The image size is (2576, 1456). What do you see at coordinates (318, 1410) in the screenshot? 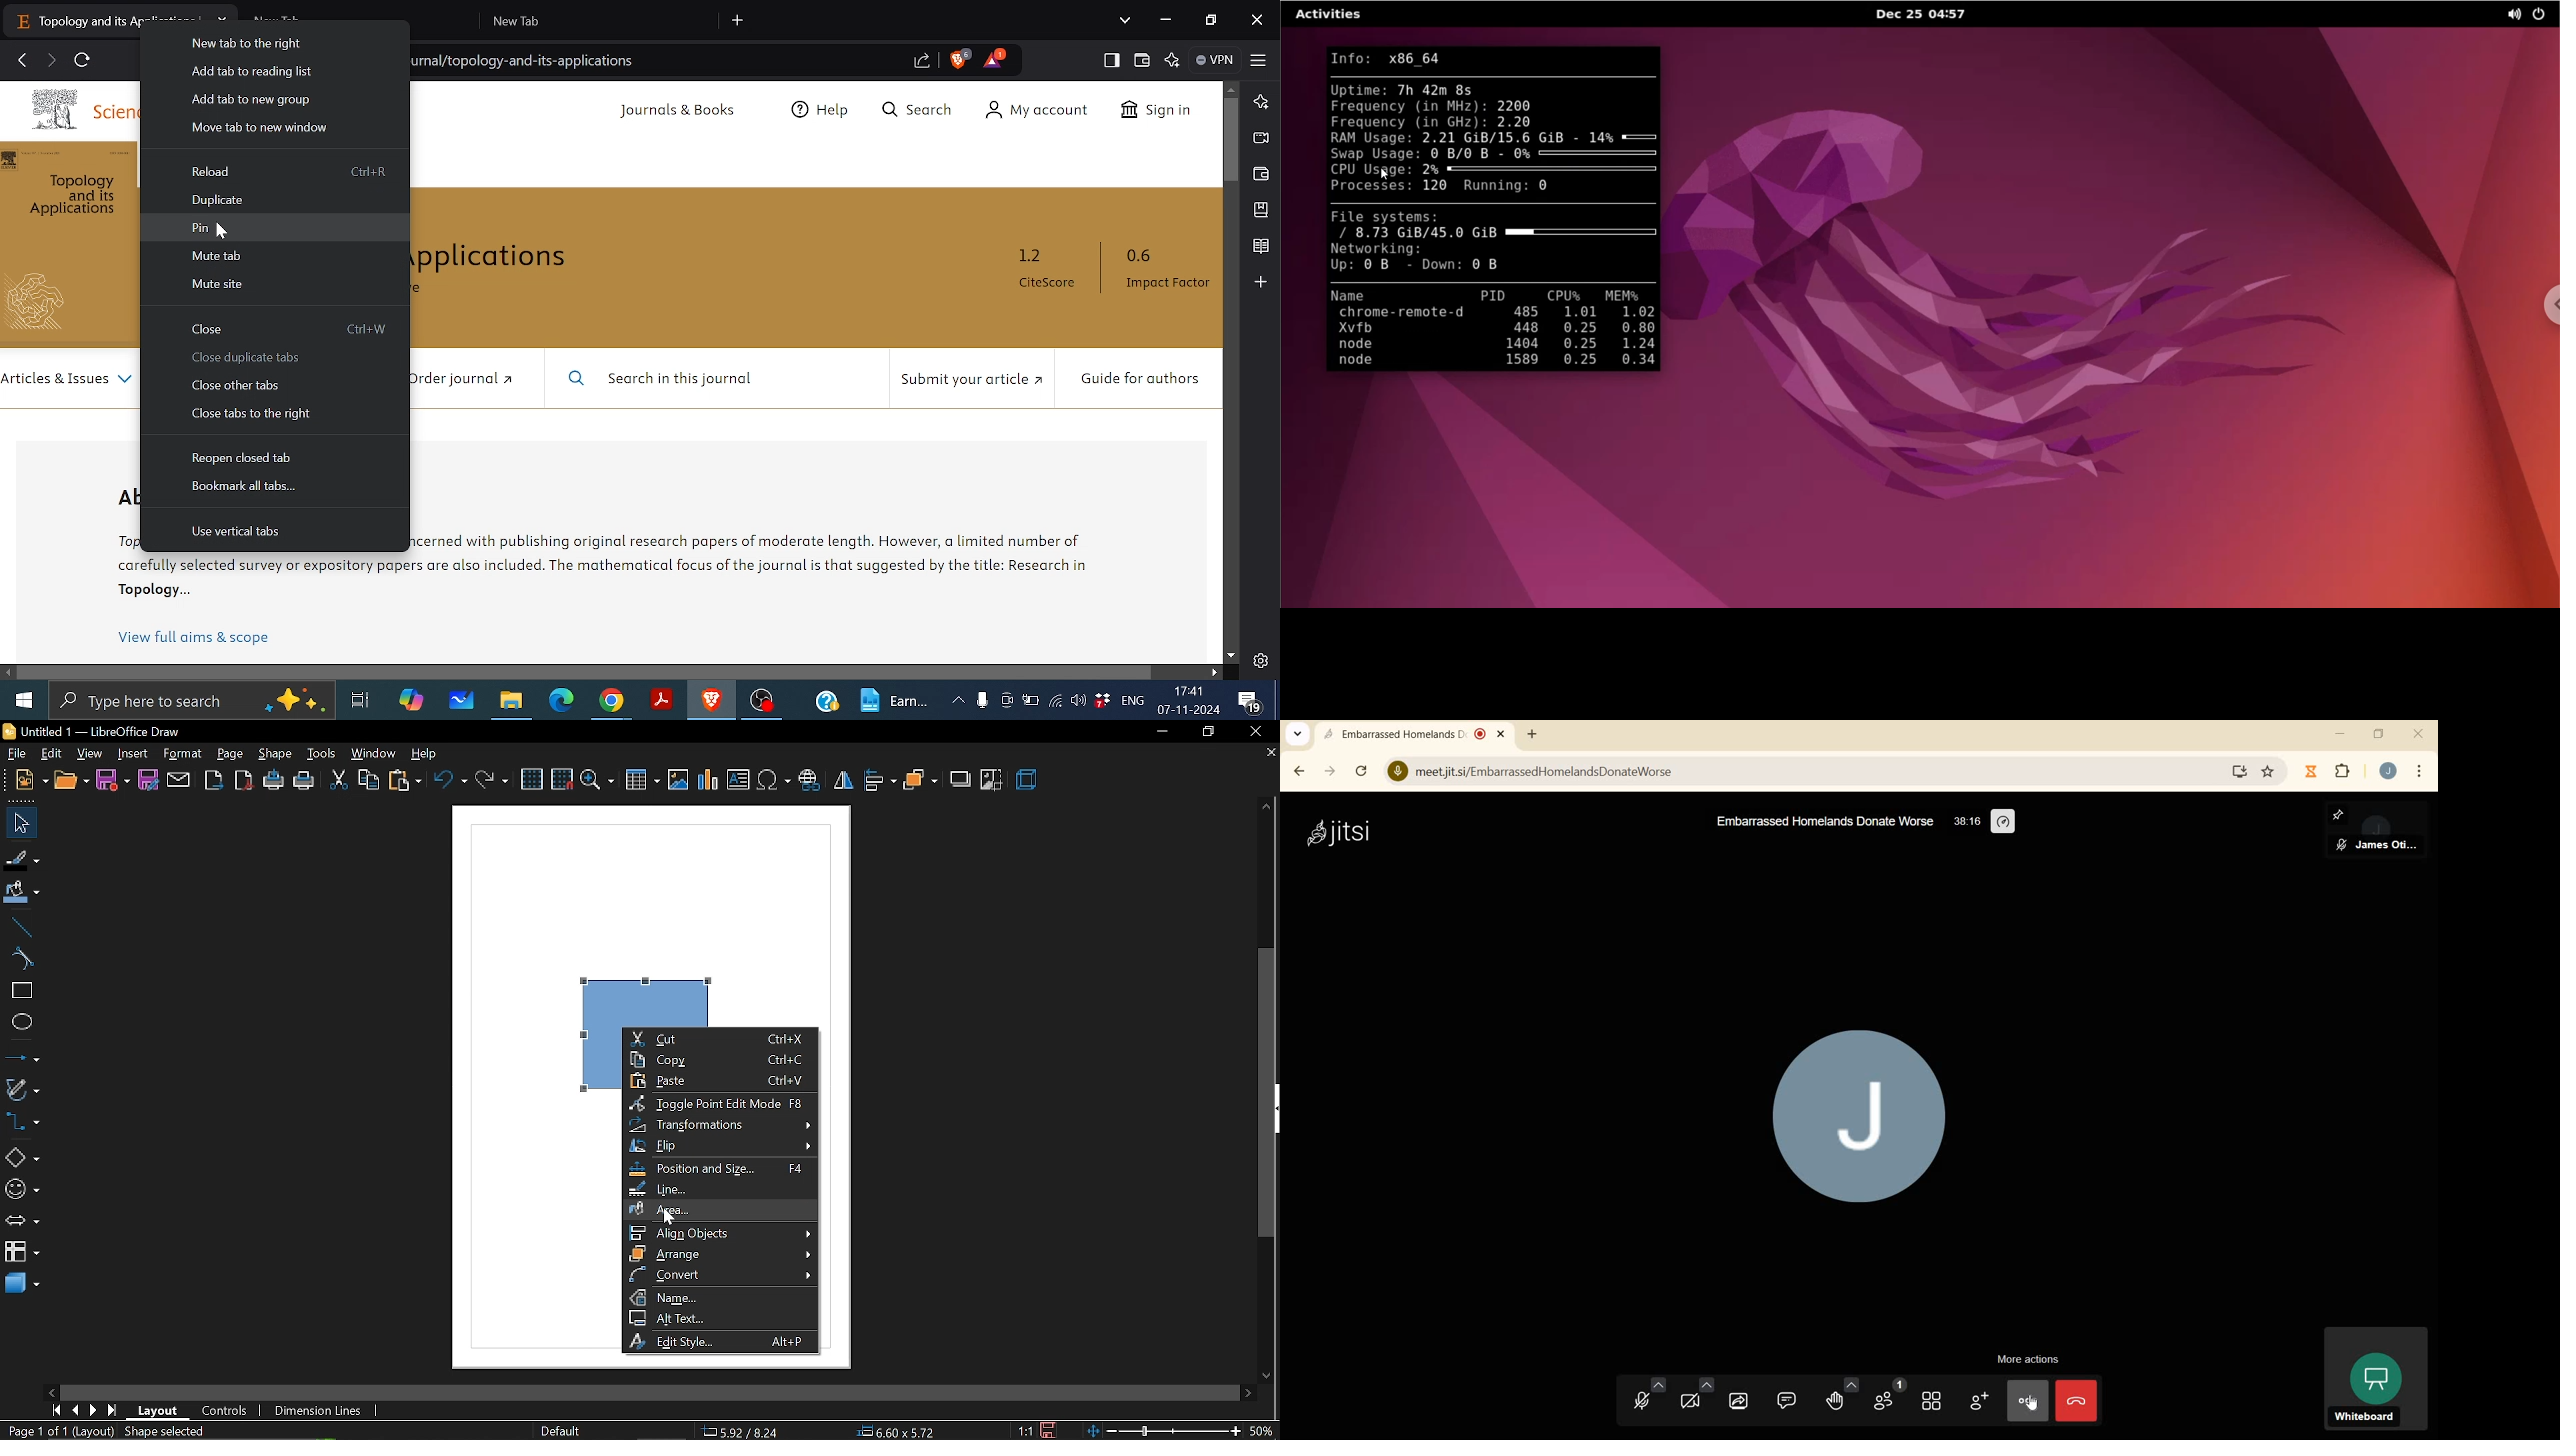
I see `dimension lines` at bounding box center [318, 1410].